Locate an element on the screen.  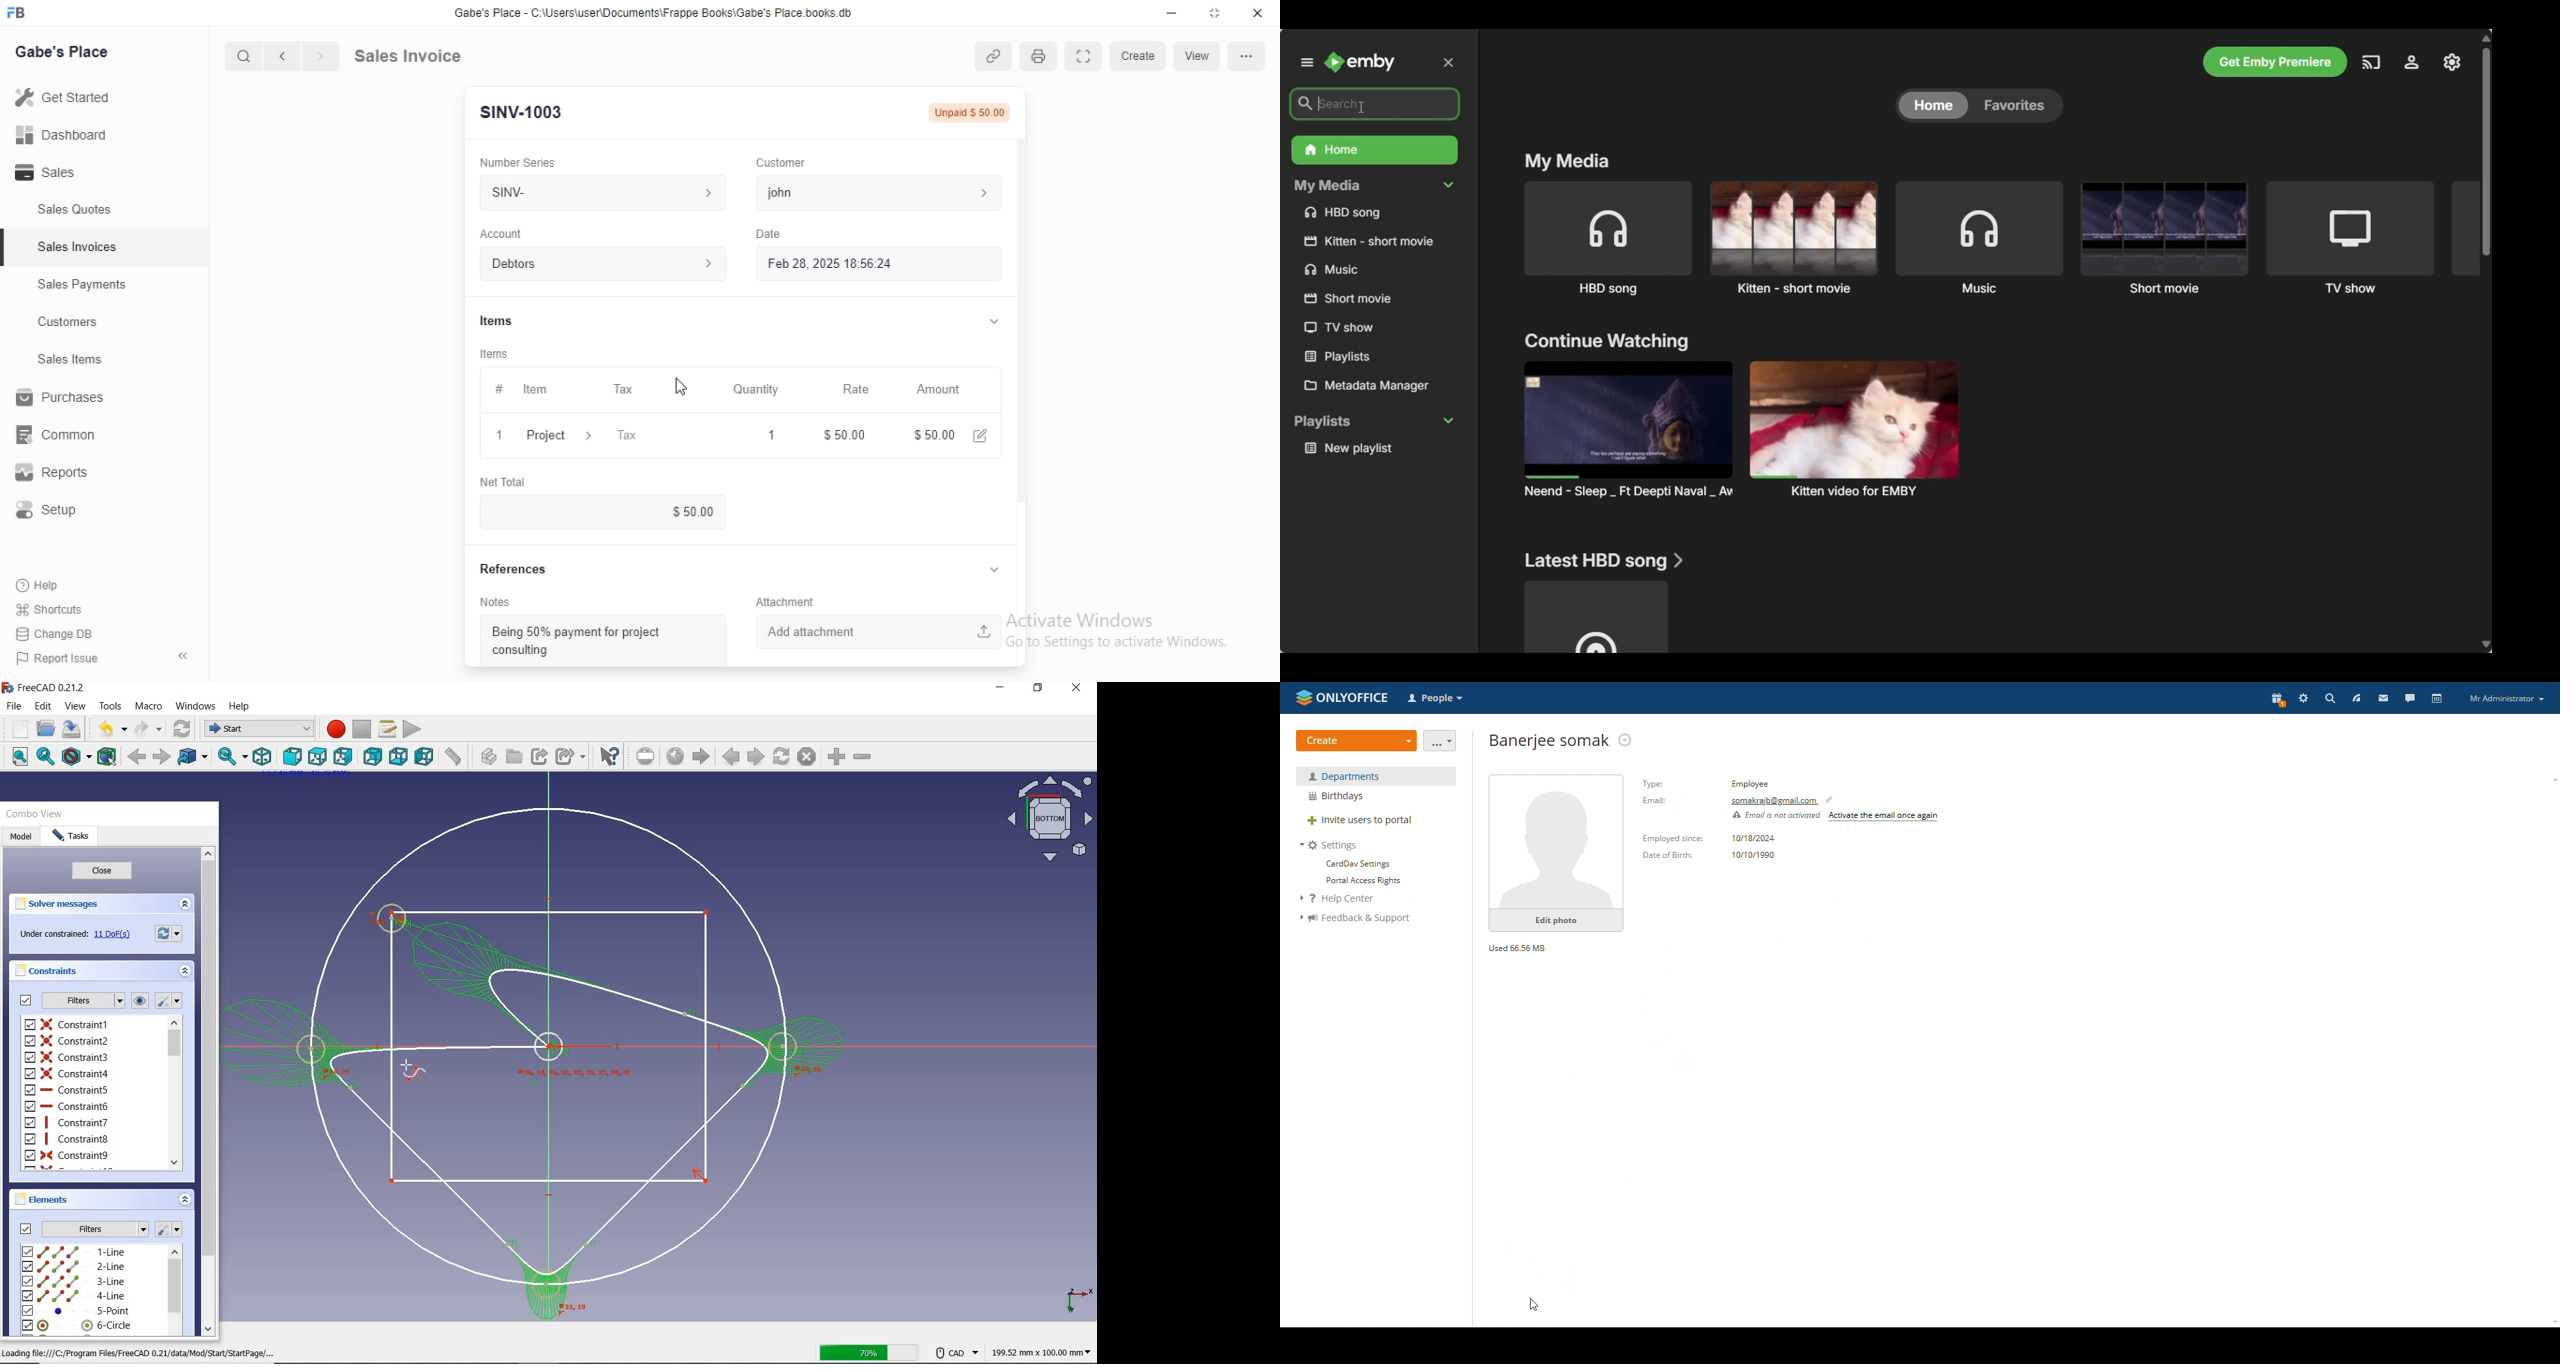
select application is located at coordinates (1437, 699).